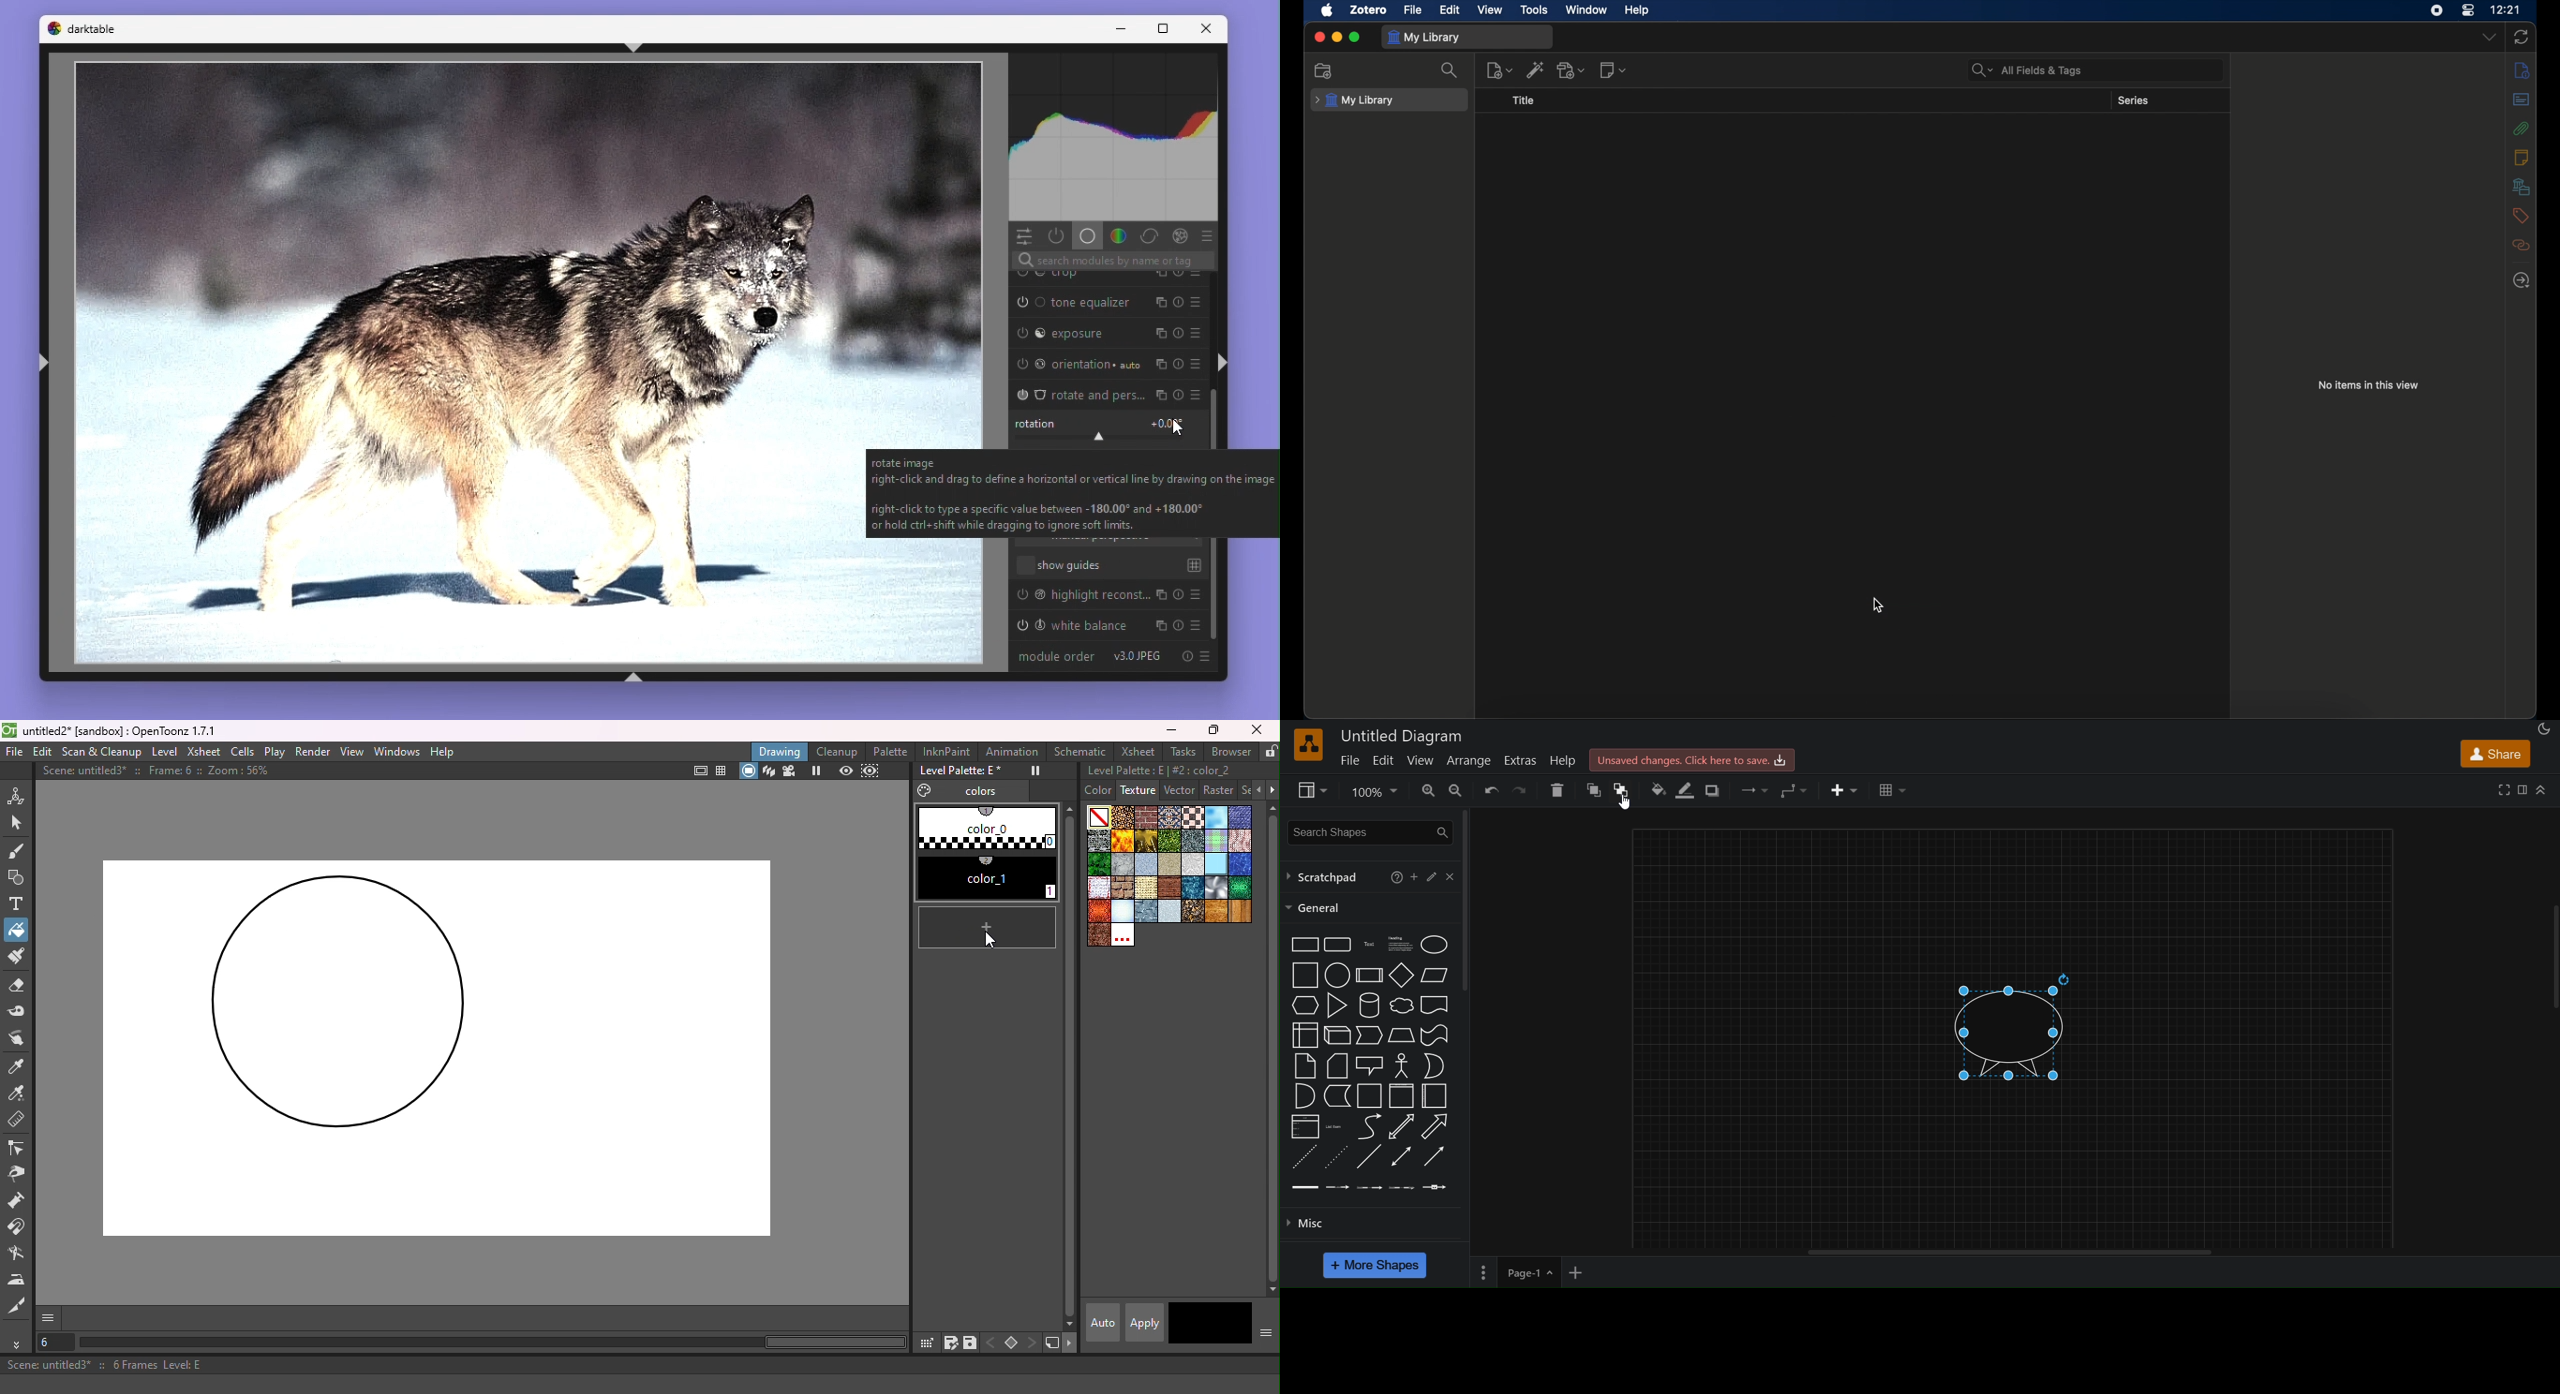 The width and height of the screenshot is (2576, 1400). What do you see at coordinates (1434, 943) in the screenshot?
I see `ellipse` at bounding box center [1434, 943].